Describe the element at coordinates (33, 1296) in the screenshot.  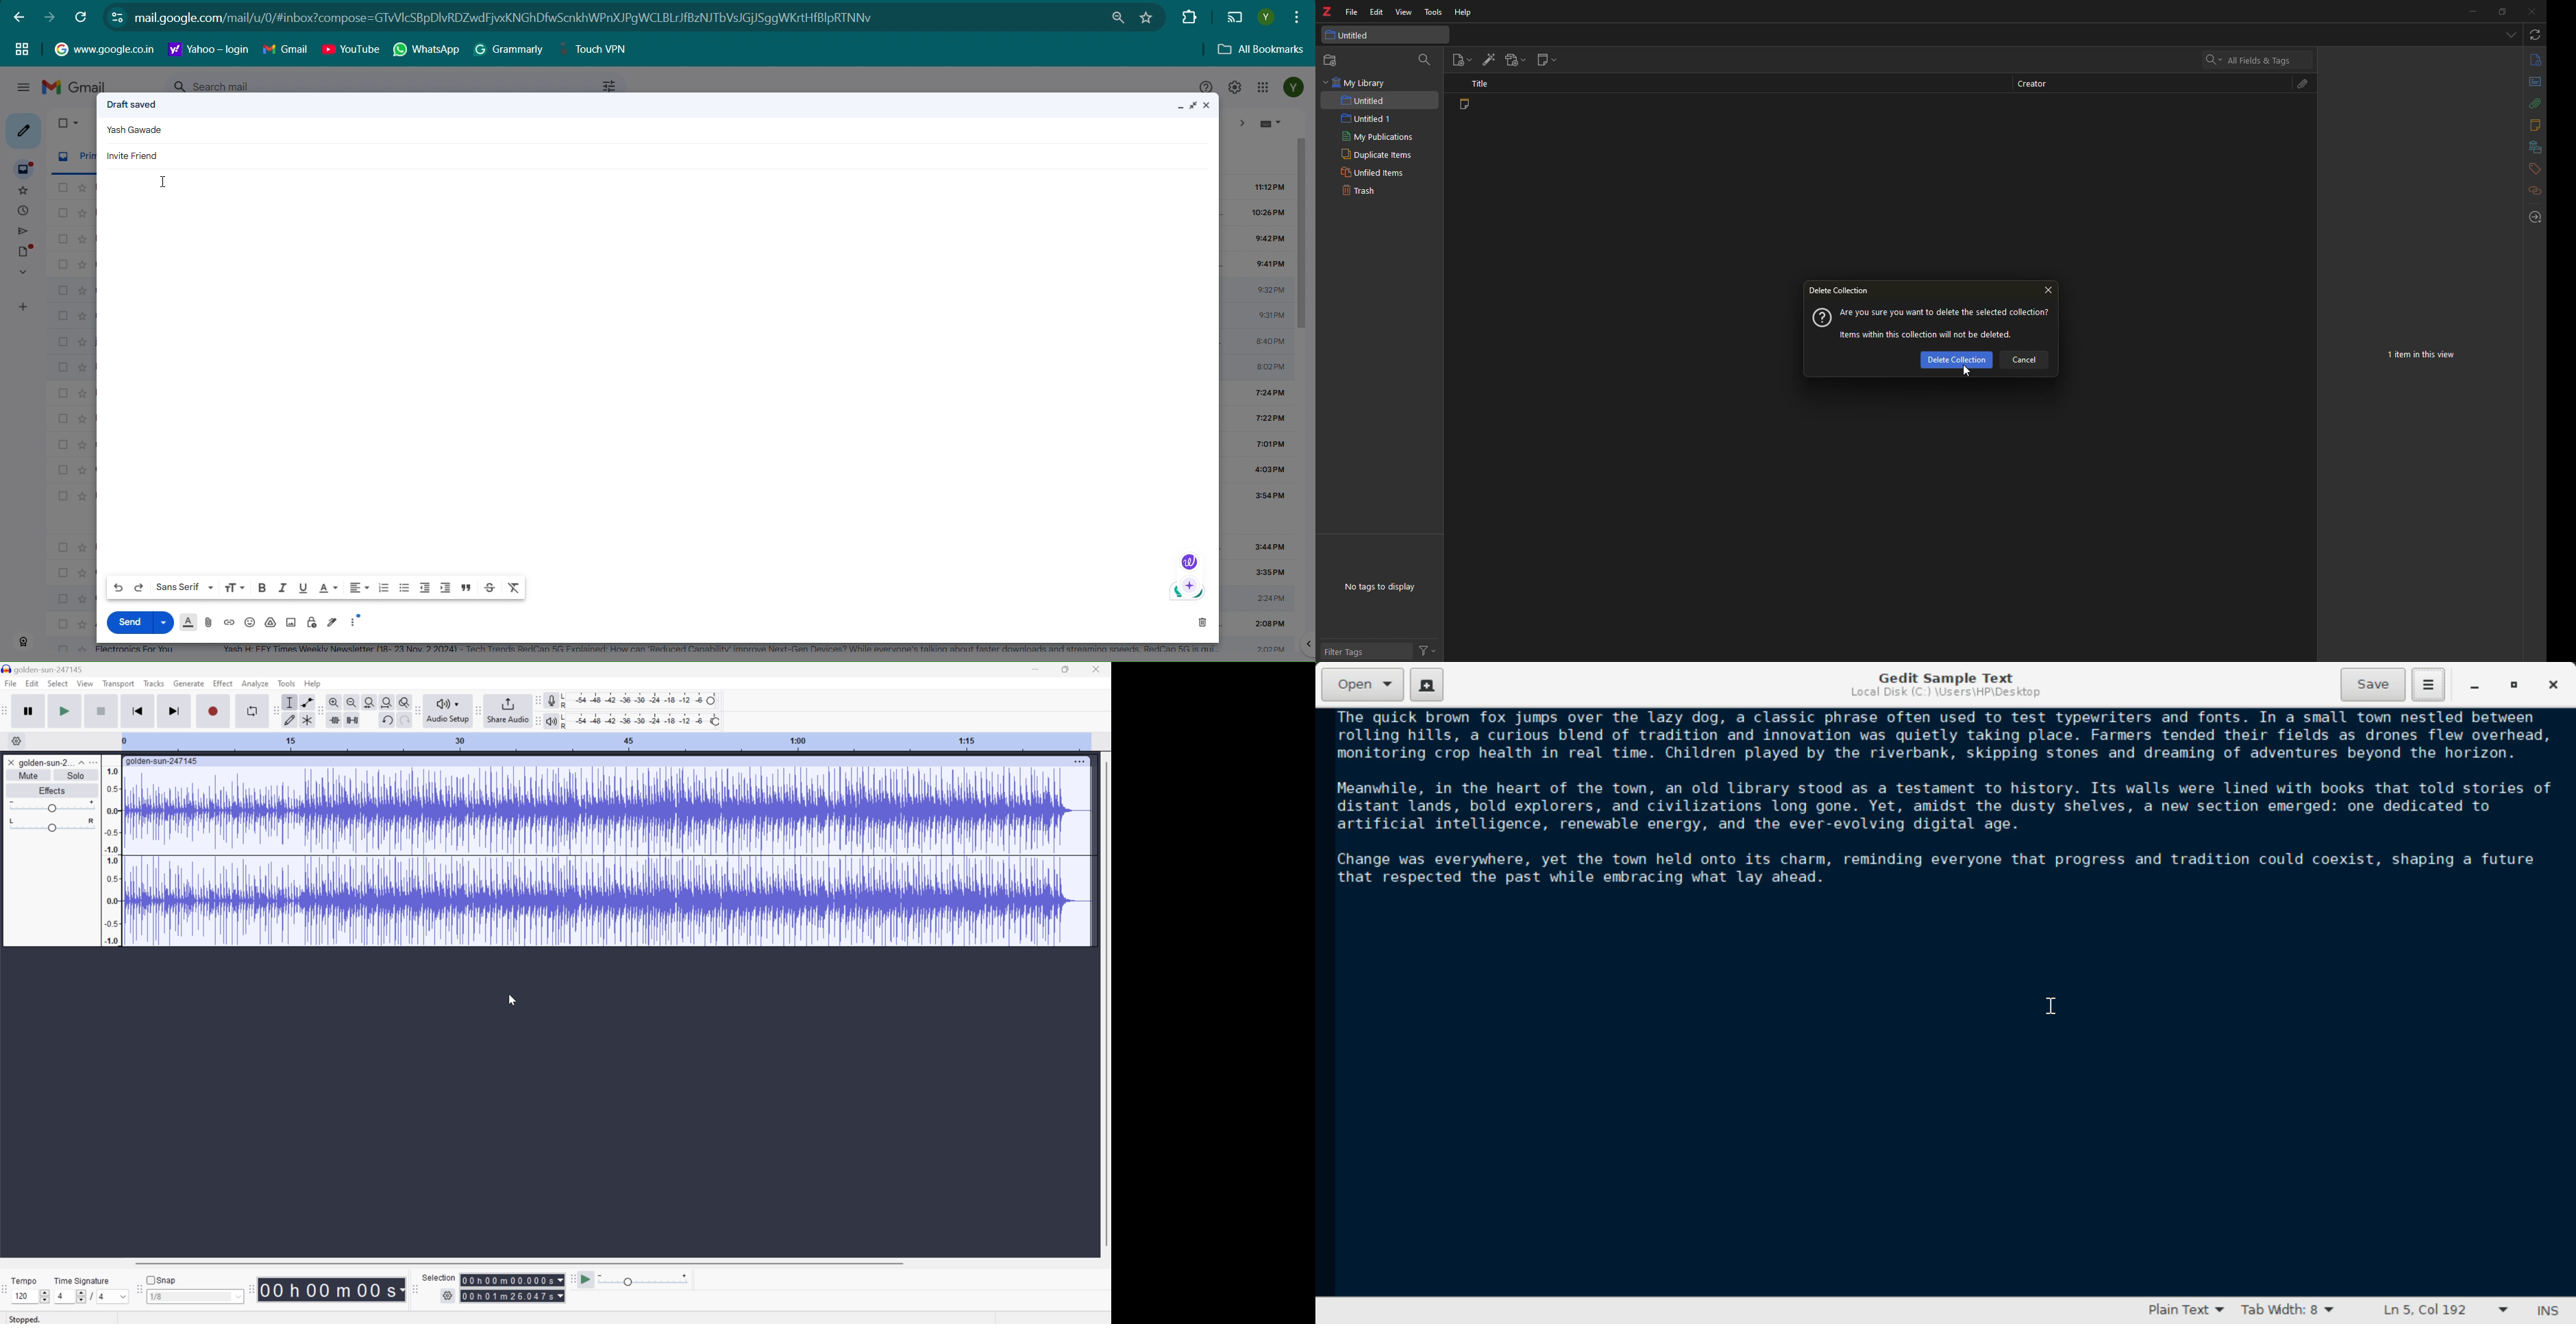
I see `120 slider` at that location.